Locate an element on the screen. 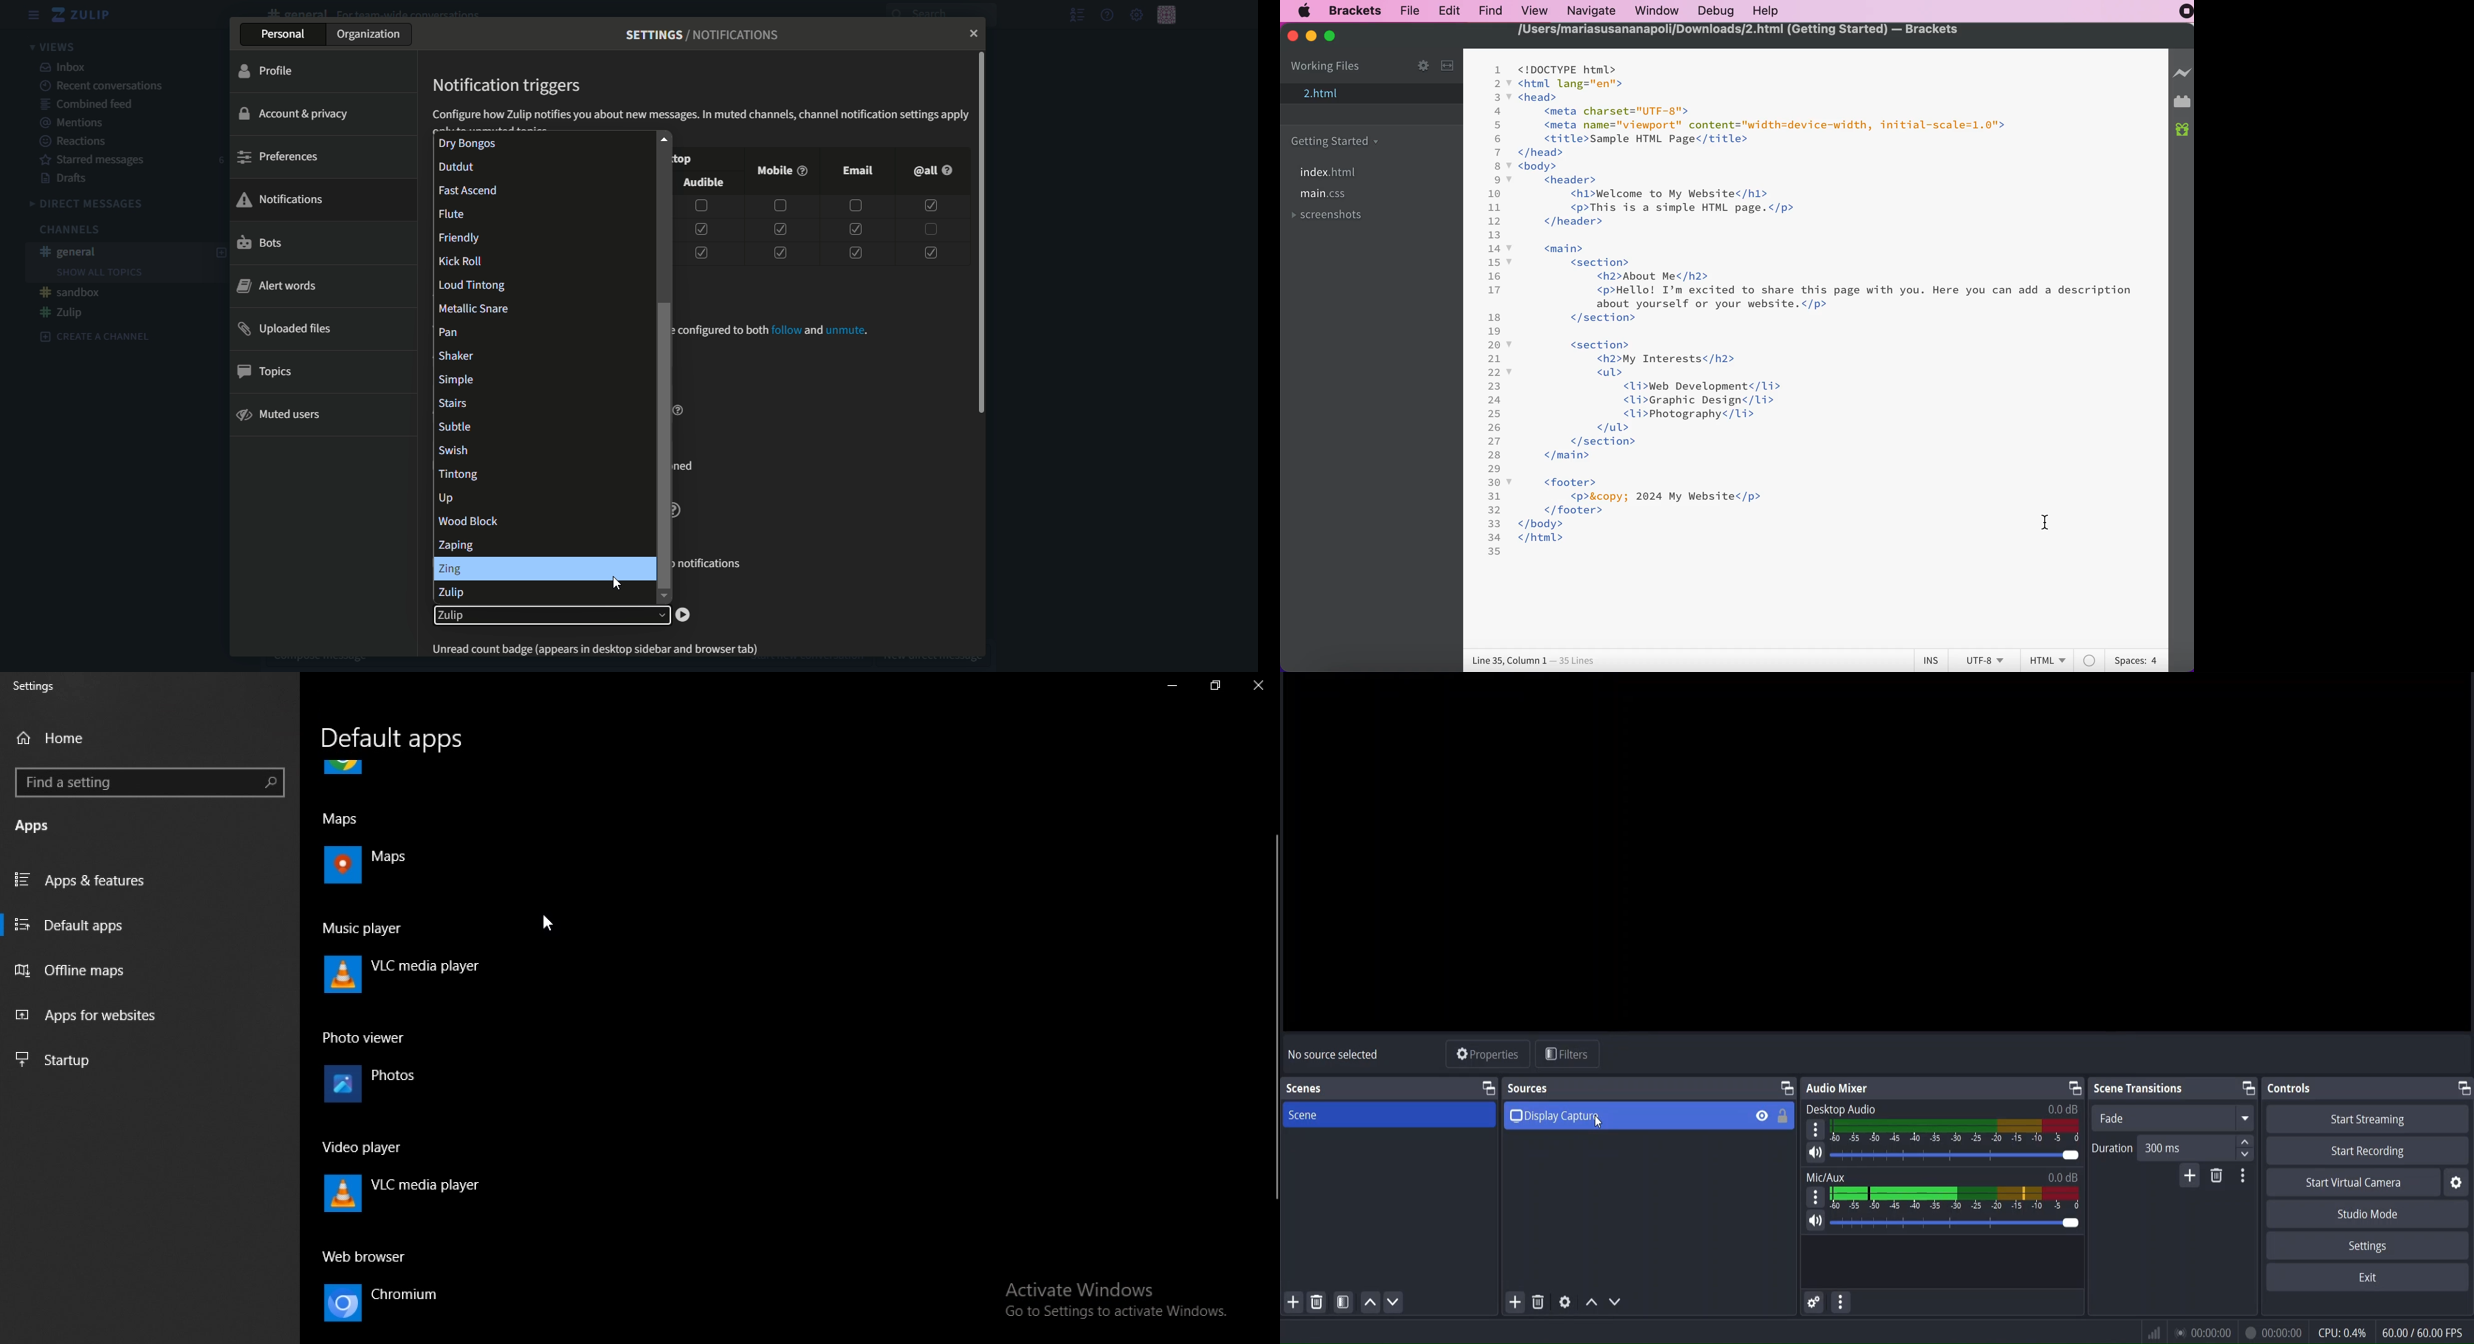 The height and width of the screenshot is (1344, 2492). checkbox is located at coordinates (855, 207).